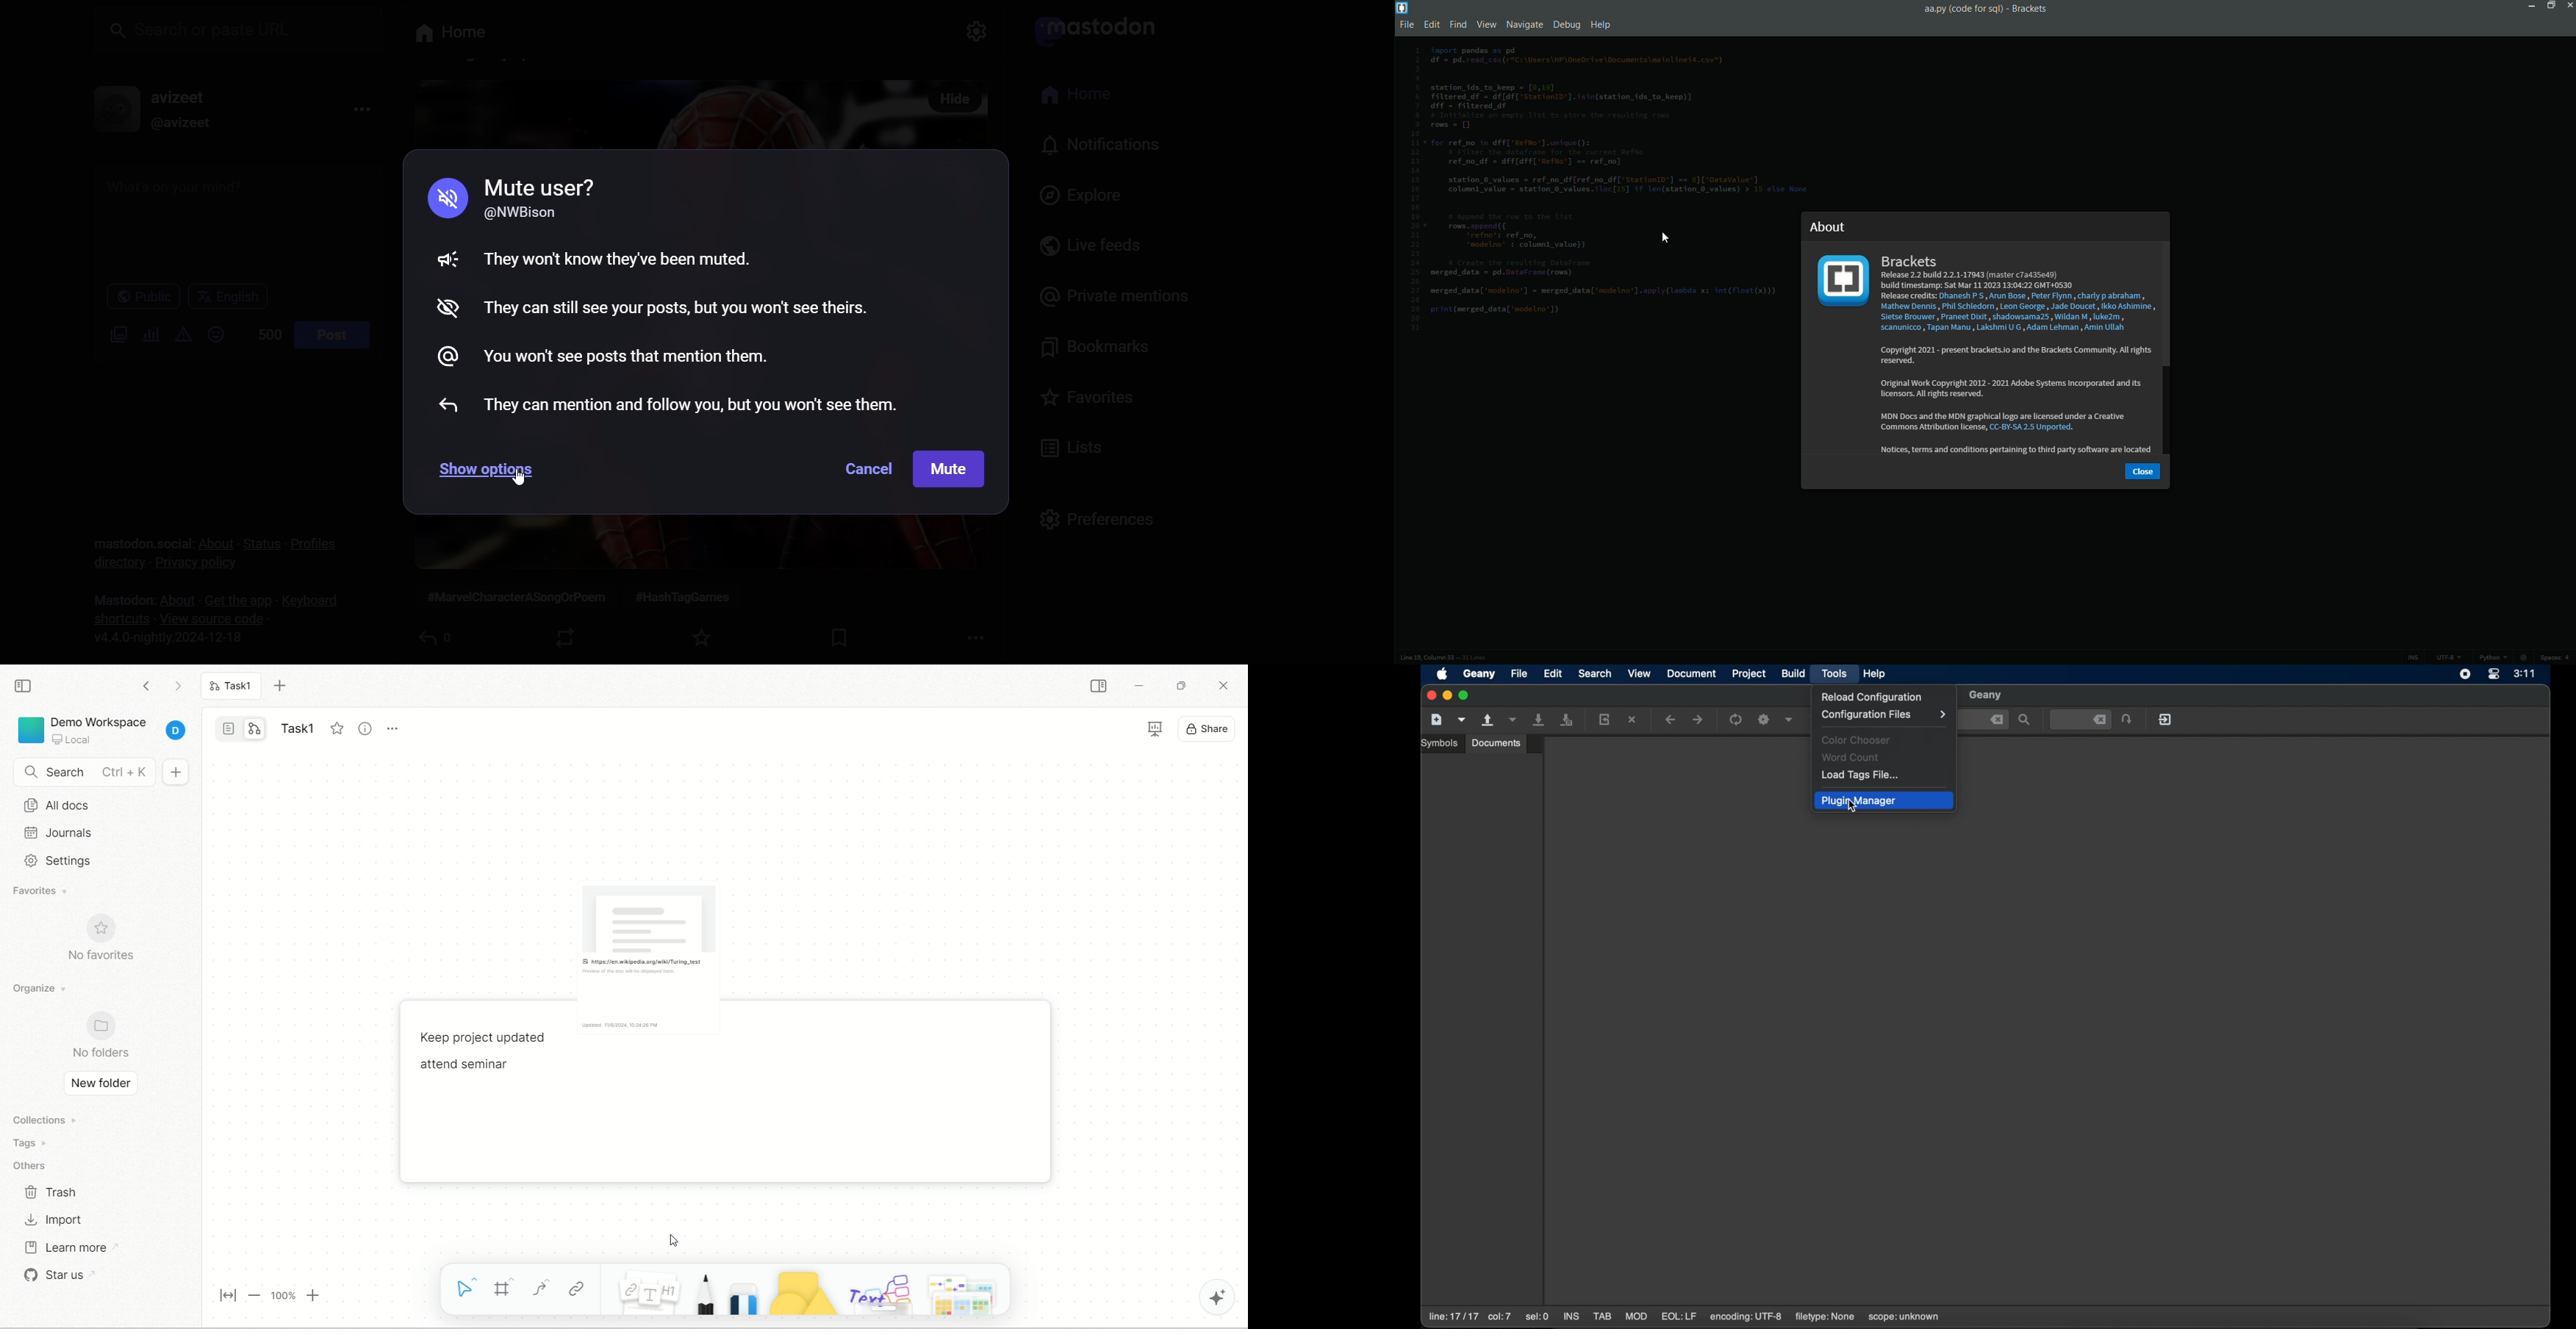 The image size is (2576, 1344). I want to click on template, so click(966, 1293).